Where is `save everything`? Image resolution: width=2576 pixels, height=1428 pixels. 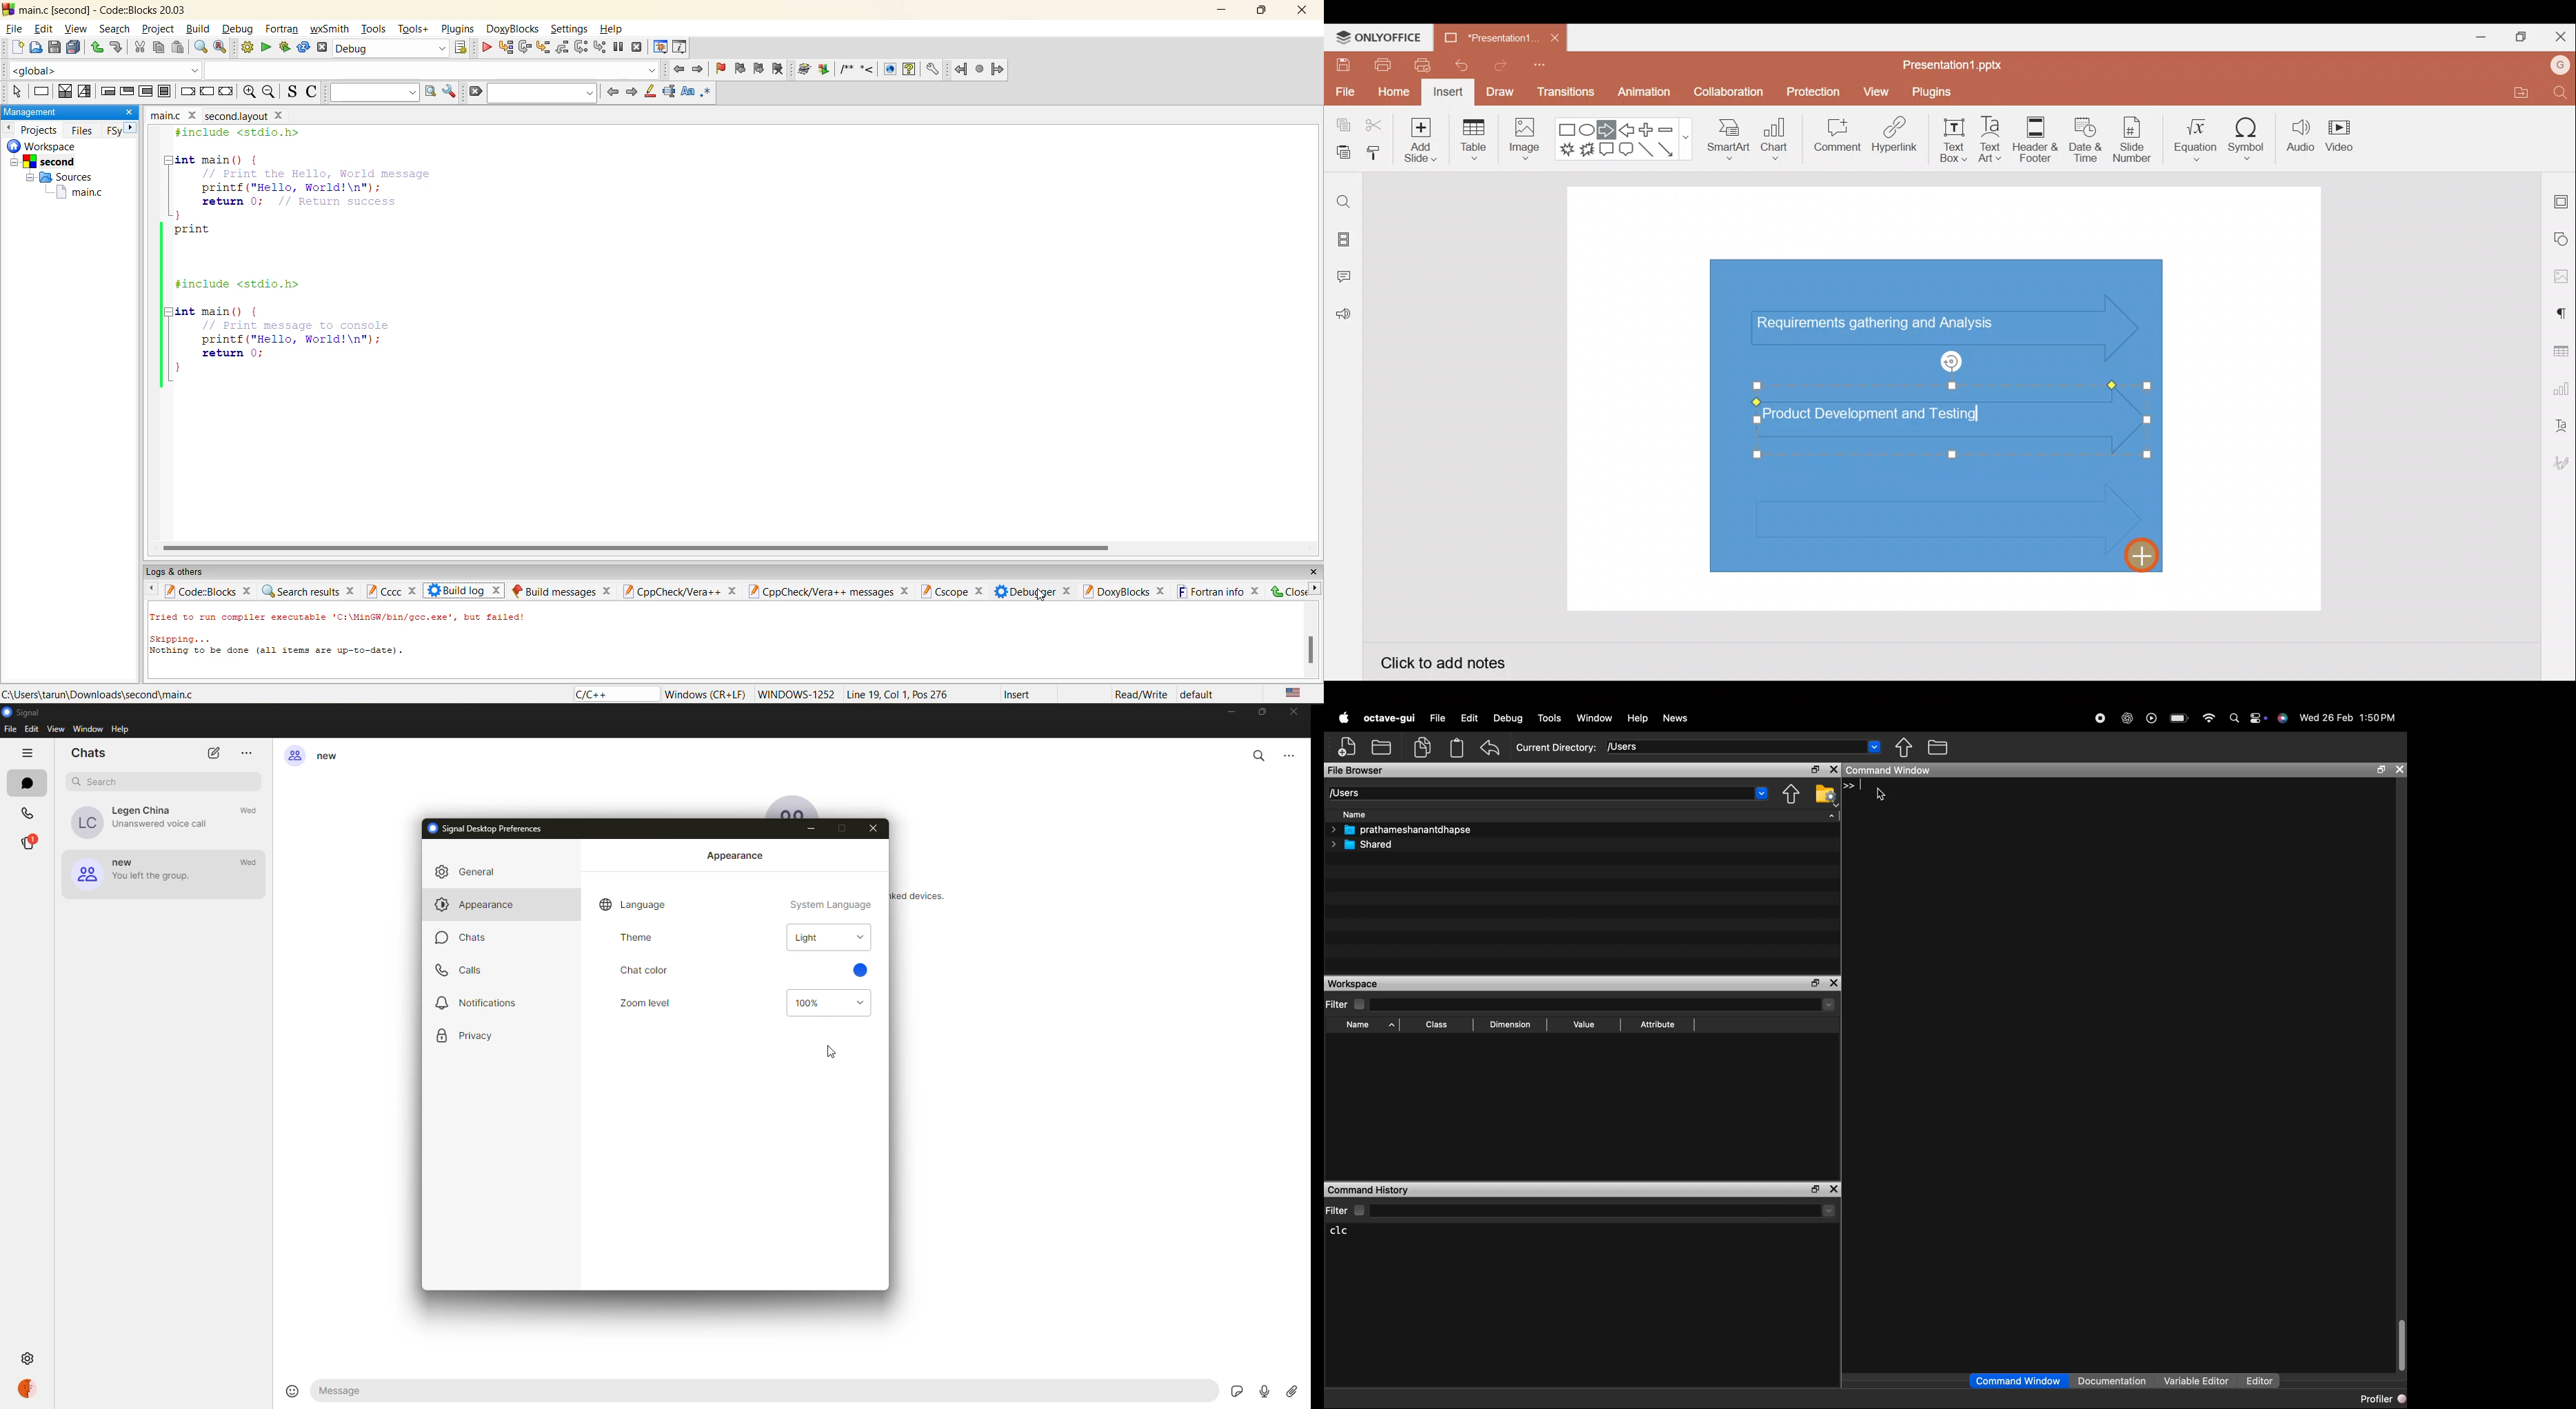 save everything is located at coordinates (73, 48).